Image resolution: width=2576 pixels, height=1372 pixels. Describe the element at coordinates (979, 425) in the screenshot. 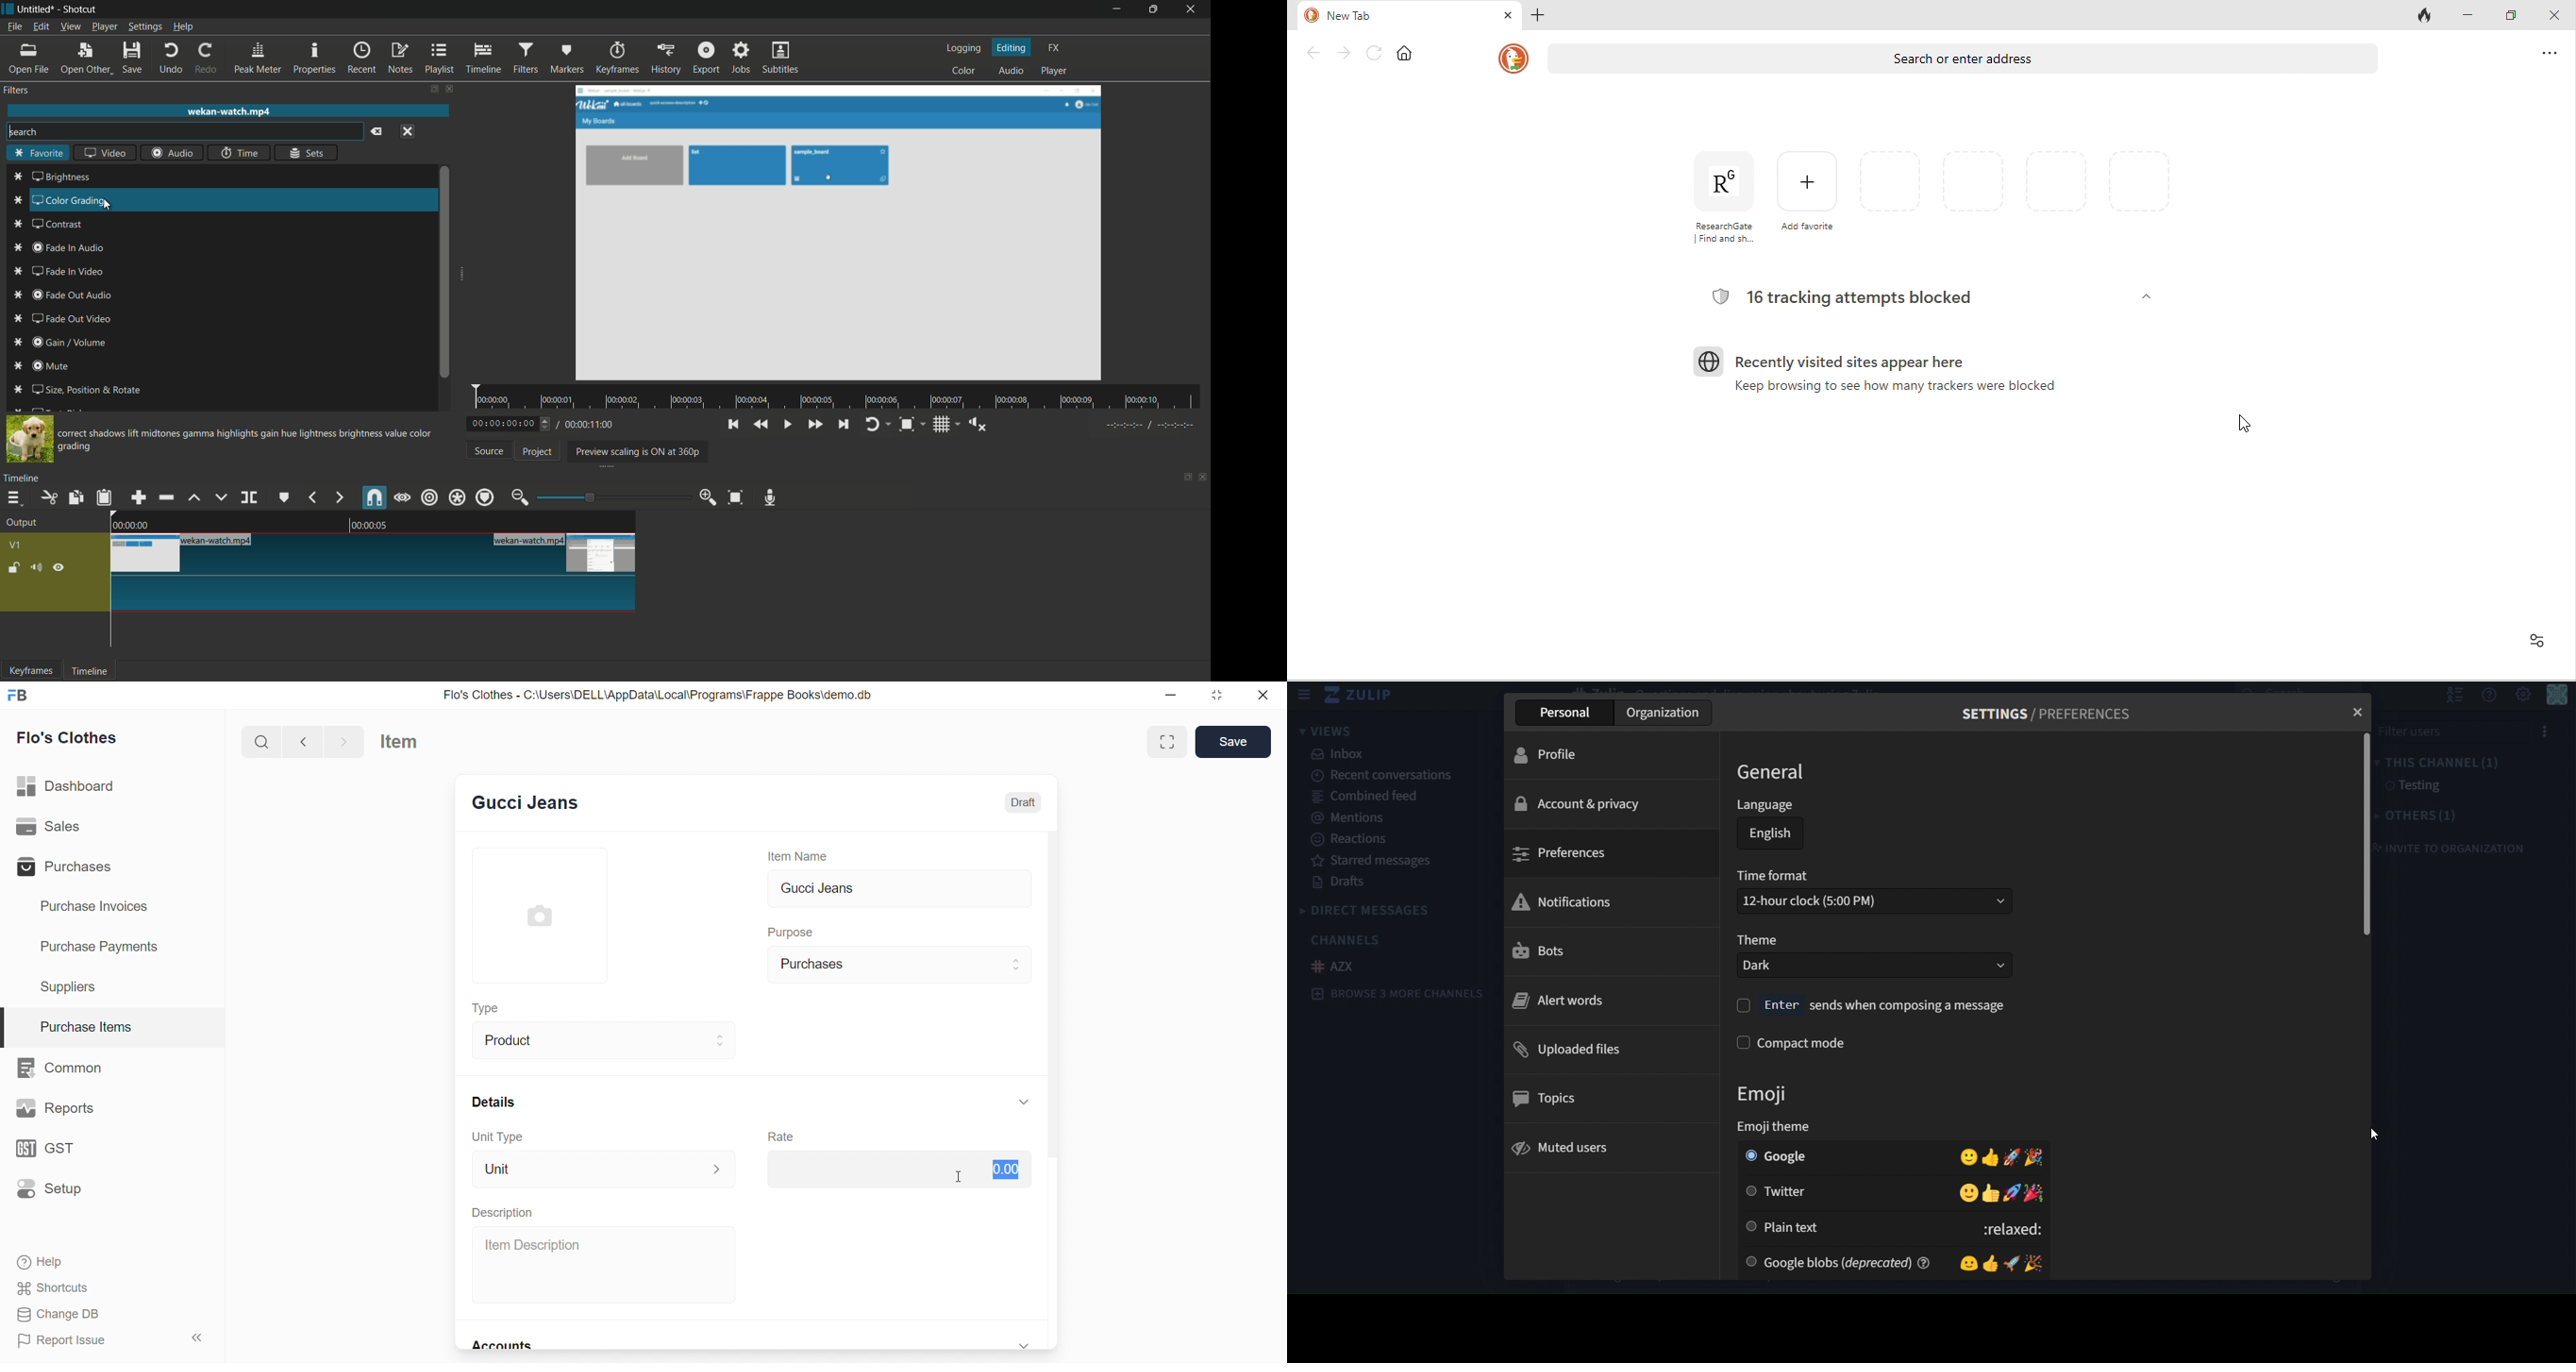

I see `show volume control` at that location.